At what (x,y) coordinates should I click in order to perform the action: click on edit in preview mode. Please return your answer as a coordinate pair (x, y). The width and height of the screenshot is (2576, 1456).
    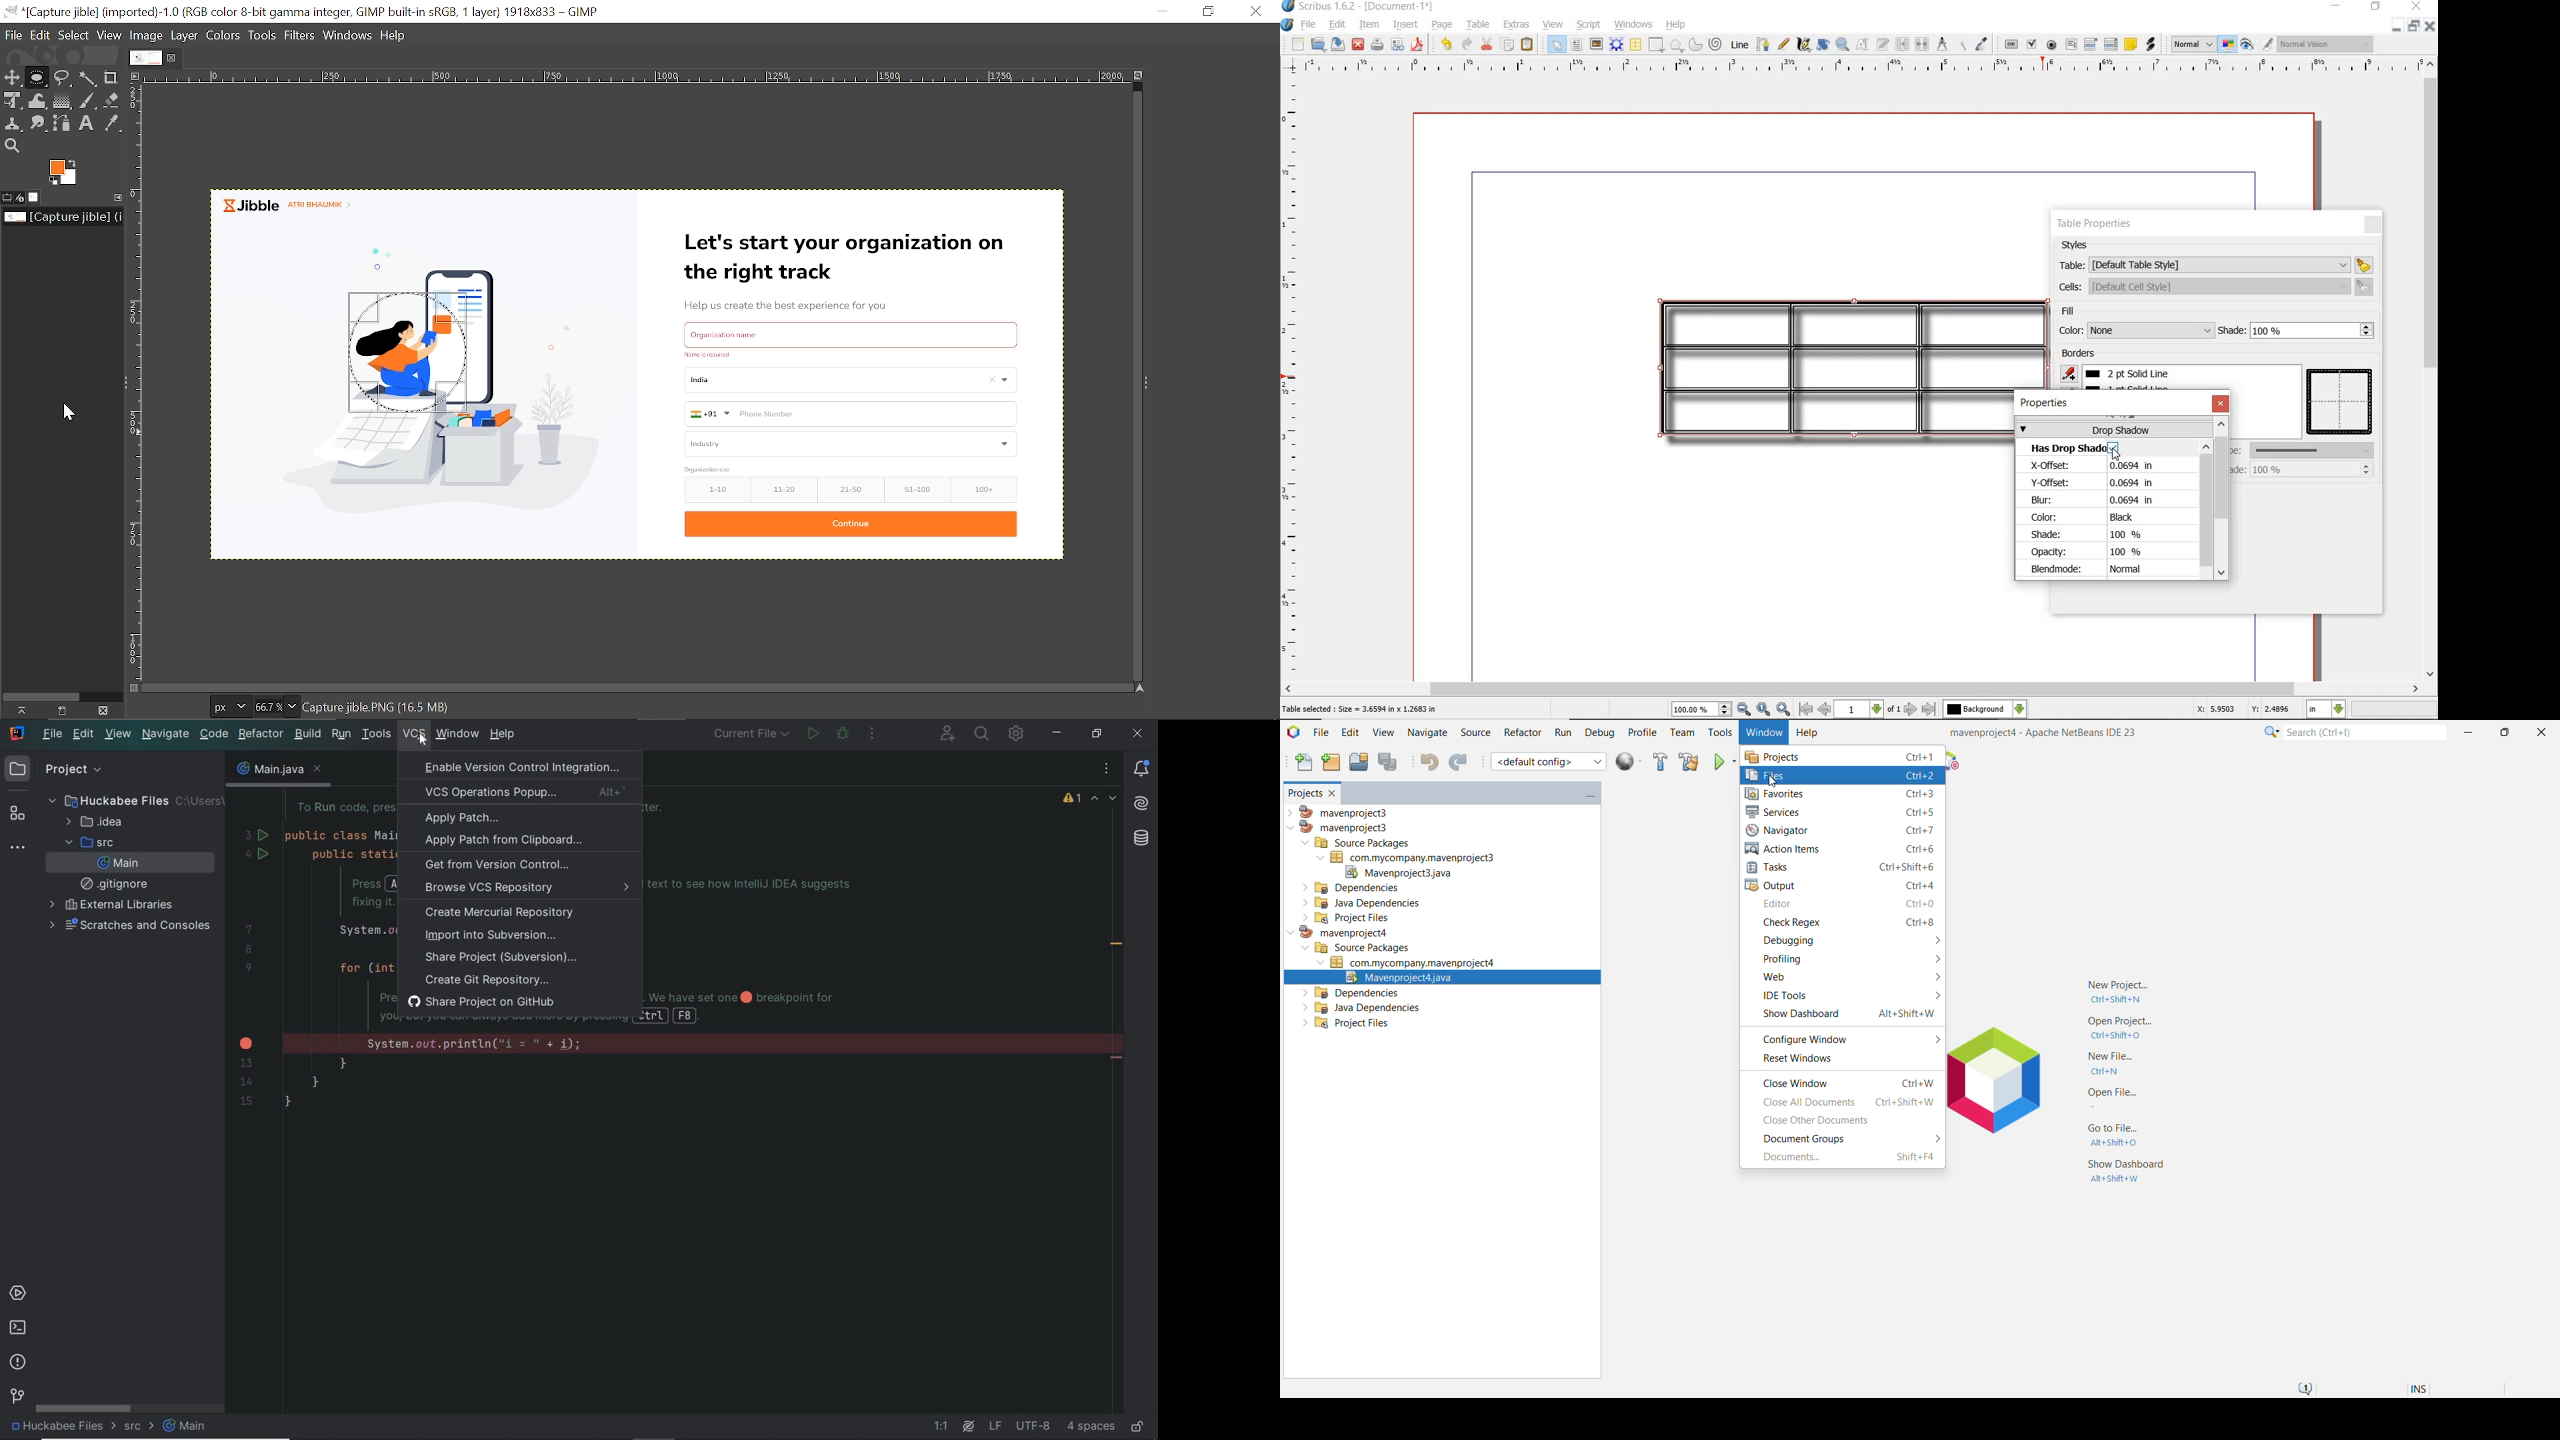
    Looking at the image, I should click on (2267, 45).